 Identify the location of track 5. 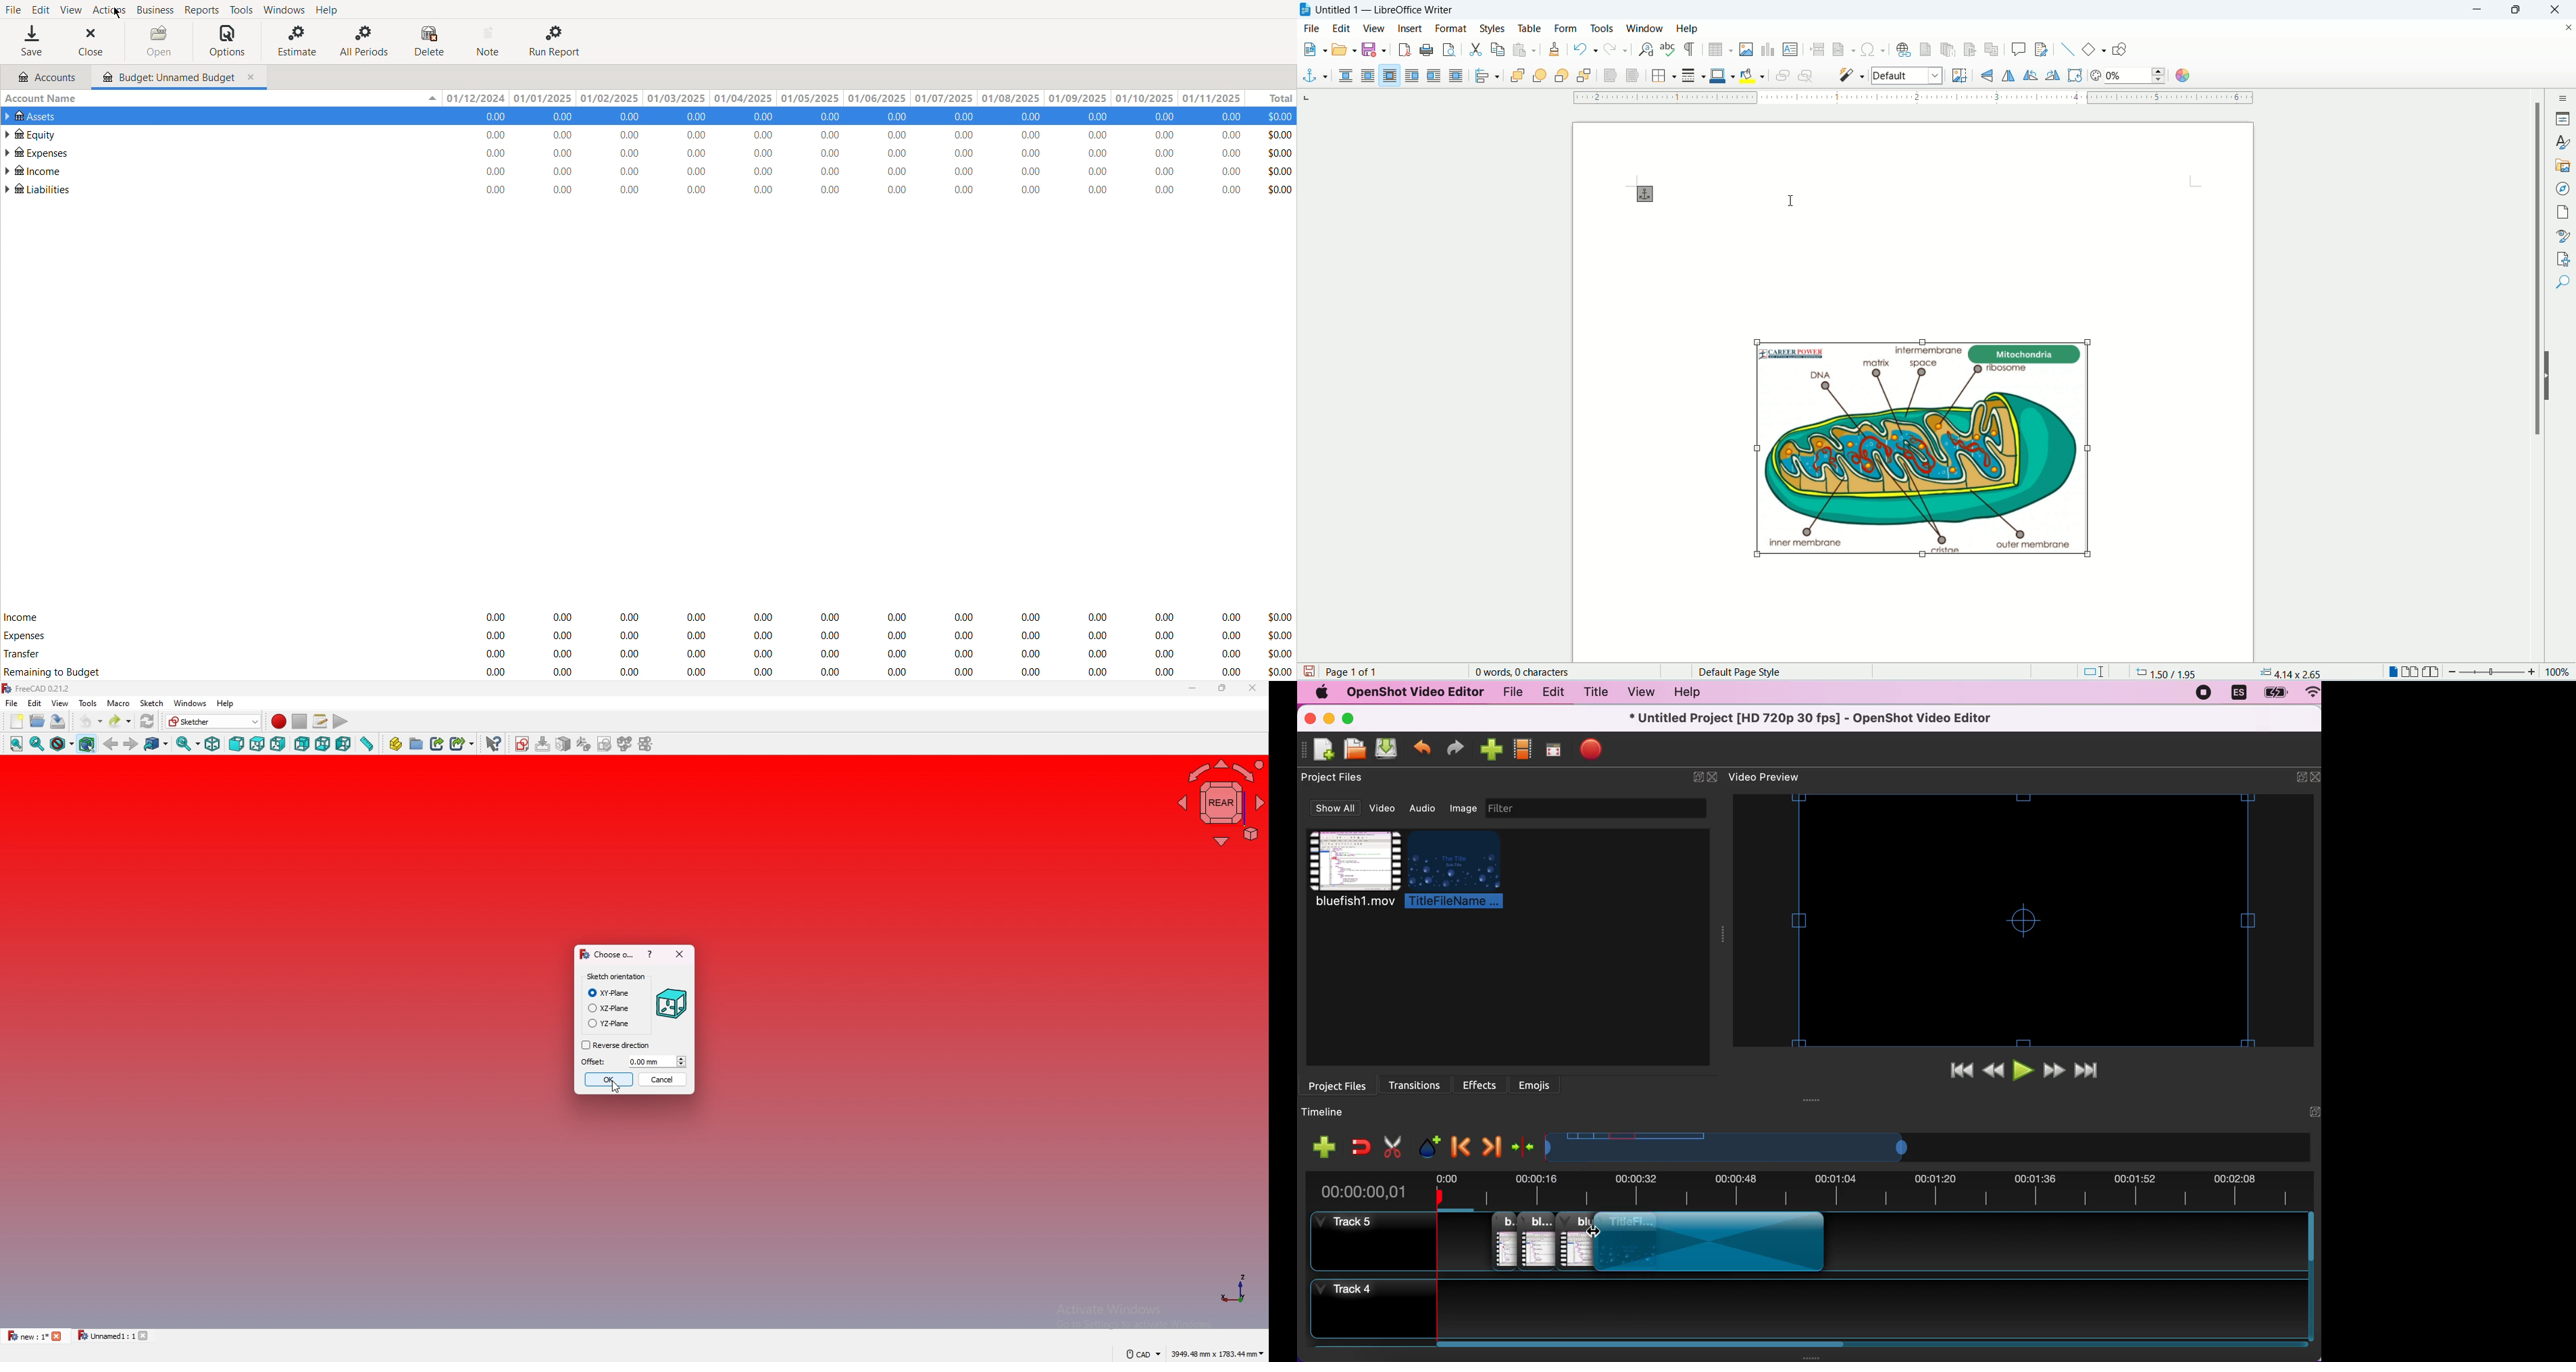
(1527, 1240).